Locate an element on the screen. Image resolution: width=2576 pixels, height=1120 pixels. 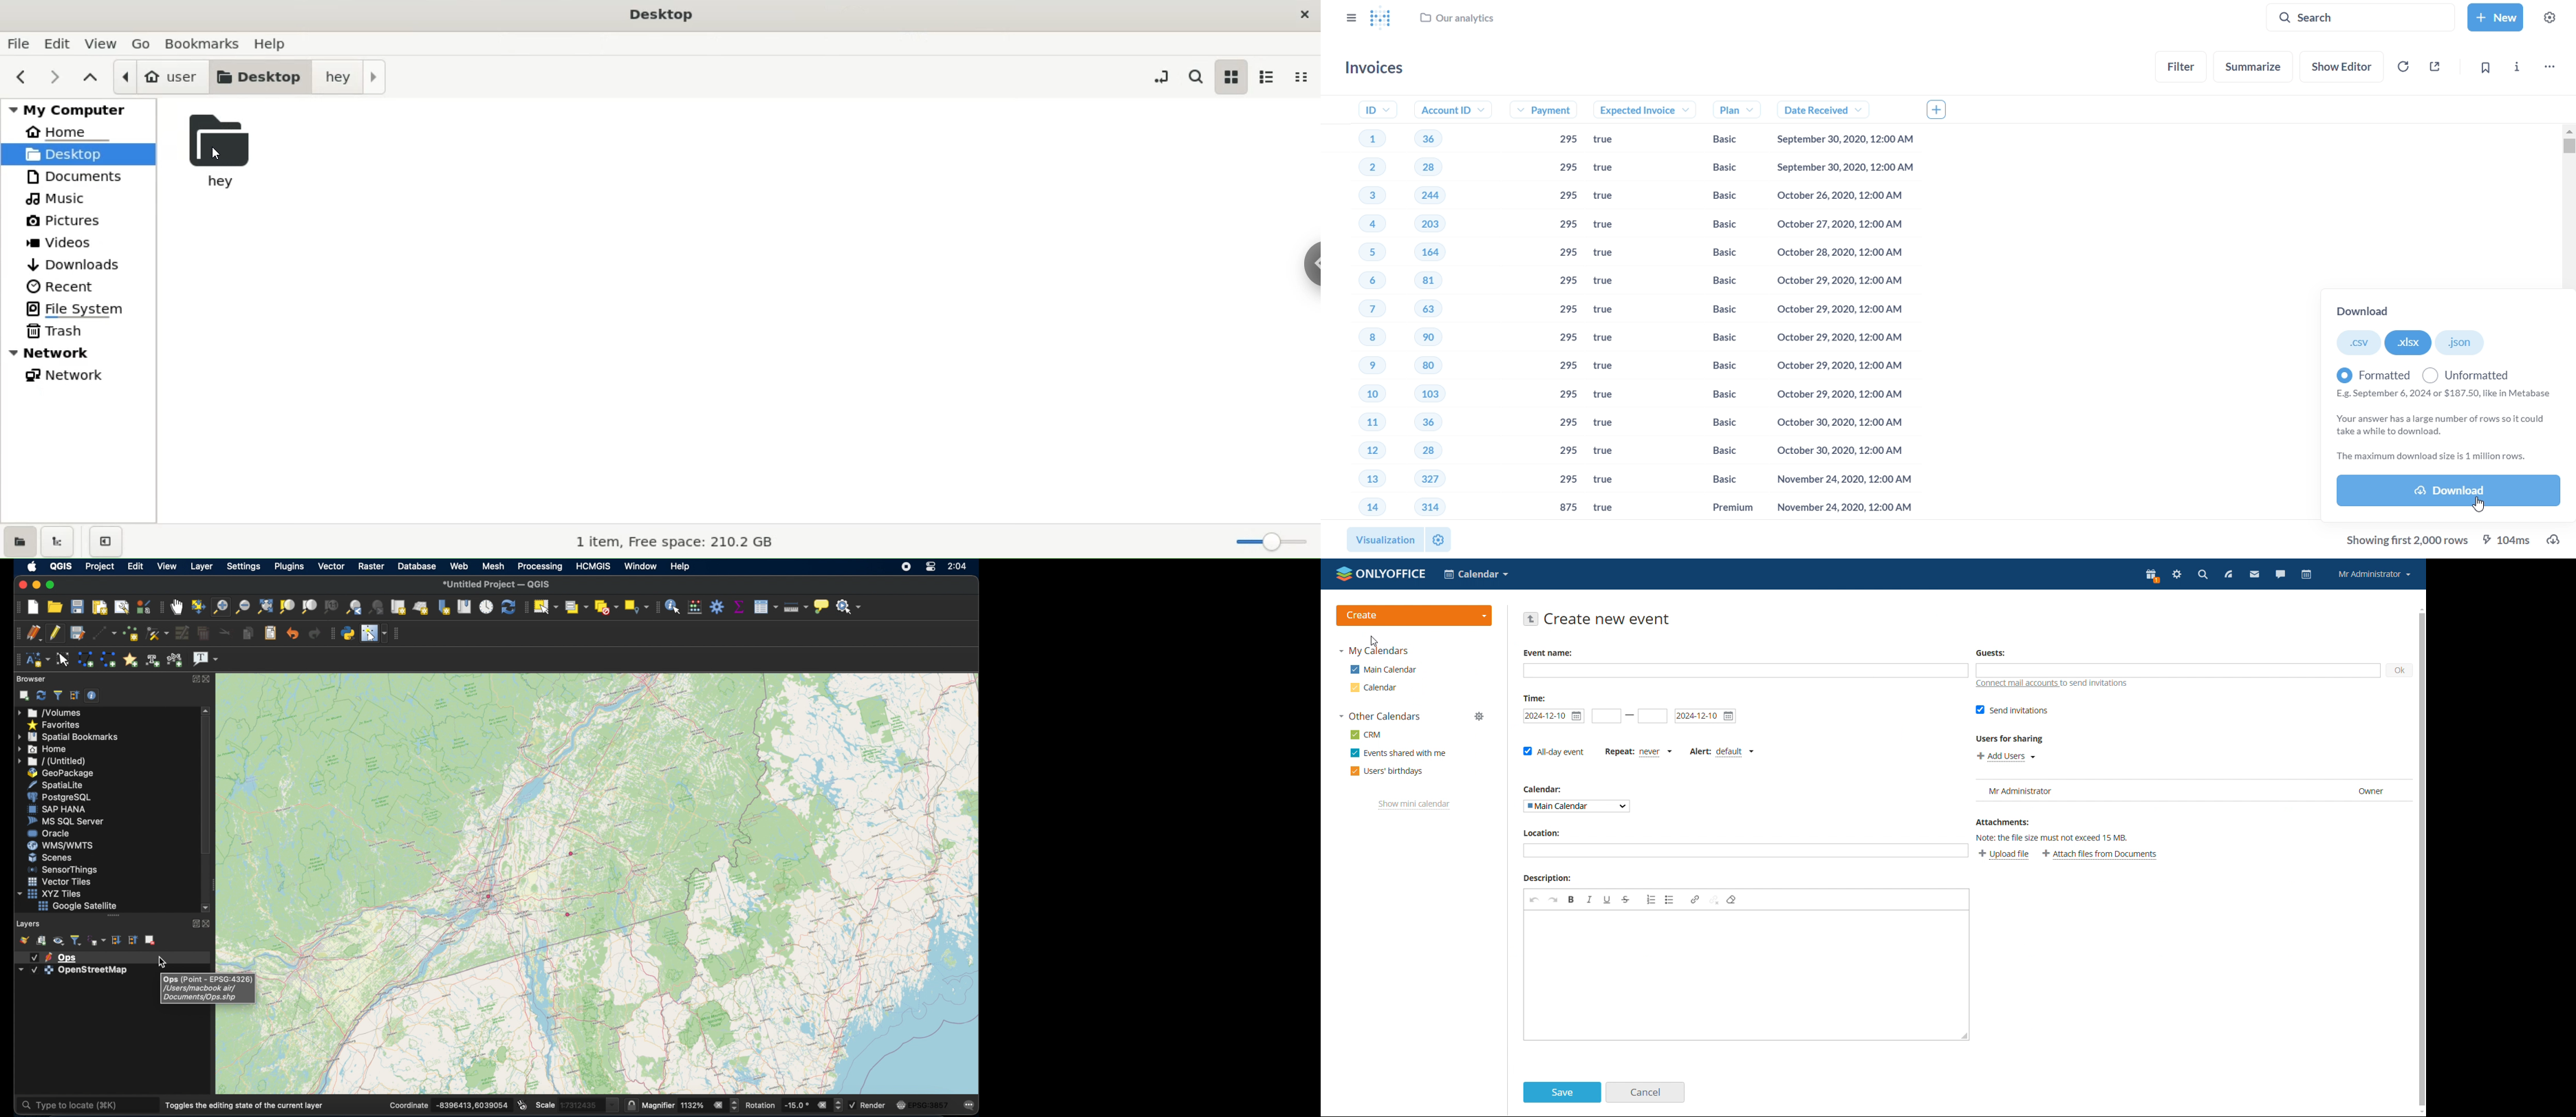
favorites is located at coordinates (55, 724).